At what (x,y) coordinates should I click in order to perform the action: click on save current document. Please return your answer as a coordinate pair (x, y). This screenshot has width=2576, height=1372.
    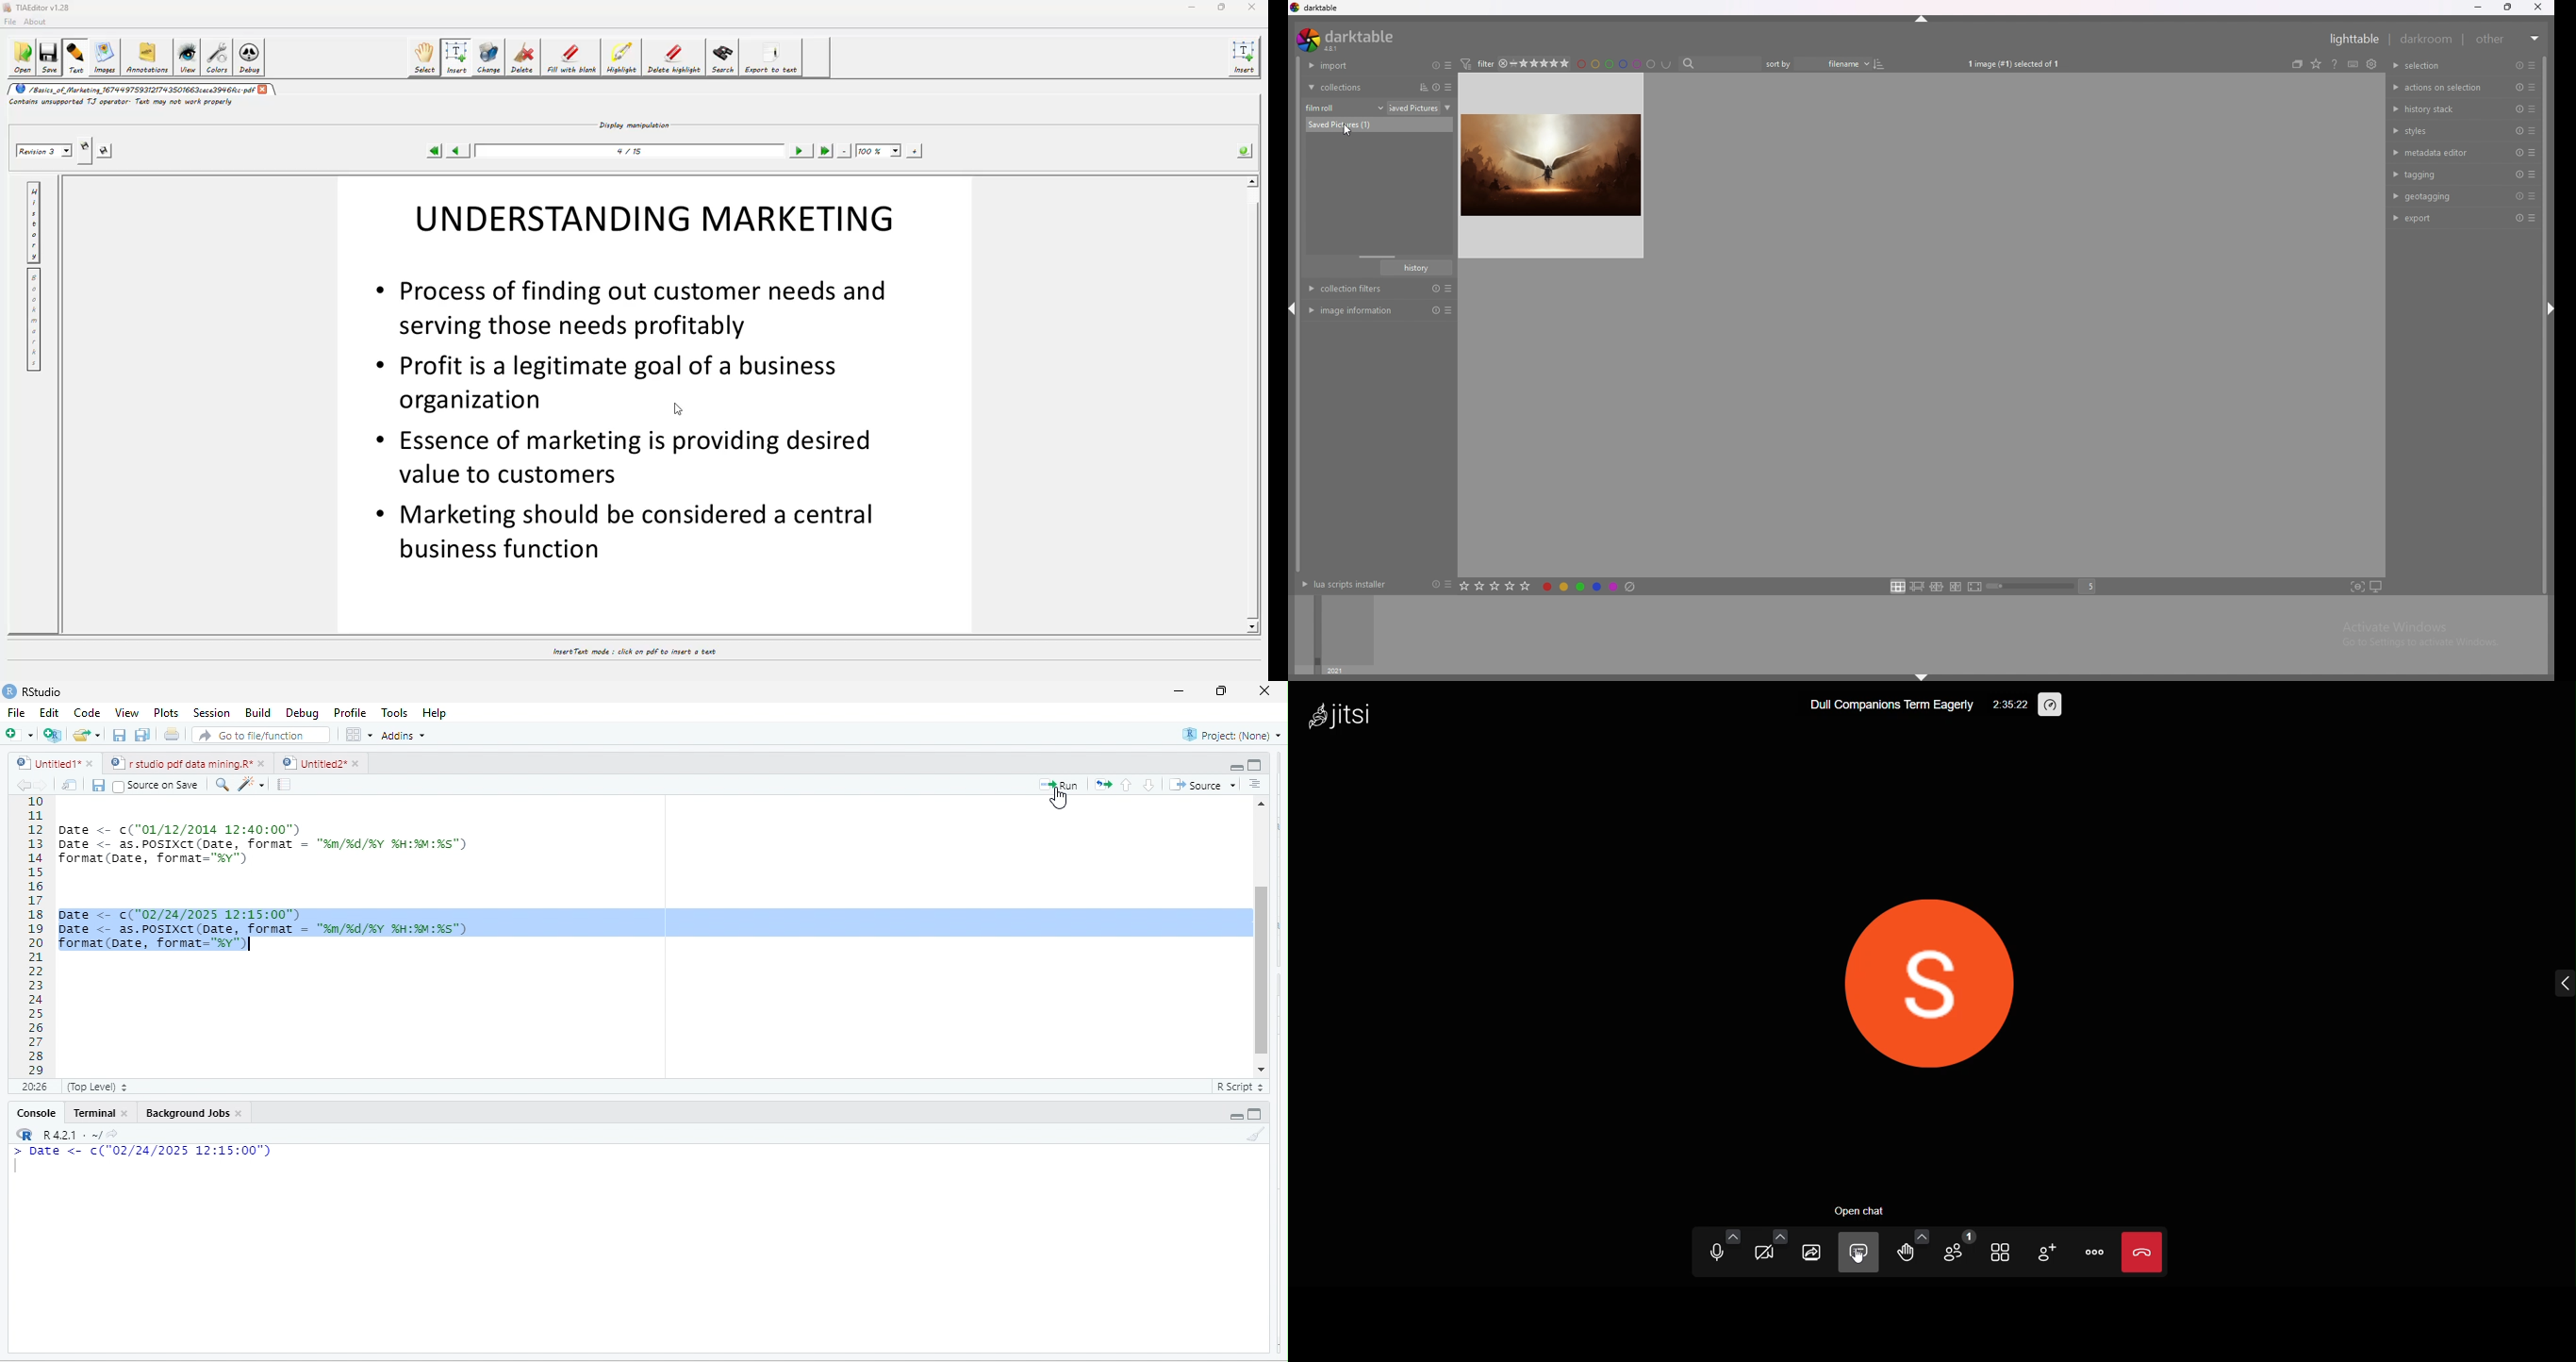
    Looking at the image, I should click on (102, 787).